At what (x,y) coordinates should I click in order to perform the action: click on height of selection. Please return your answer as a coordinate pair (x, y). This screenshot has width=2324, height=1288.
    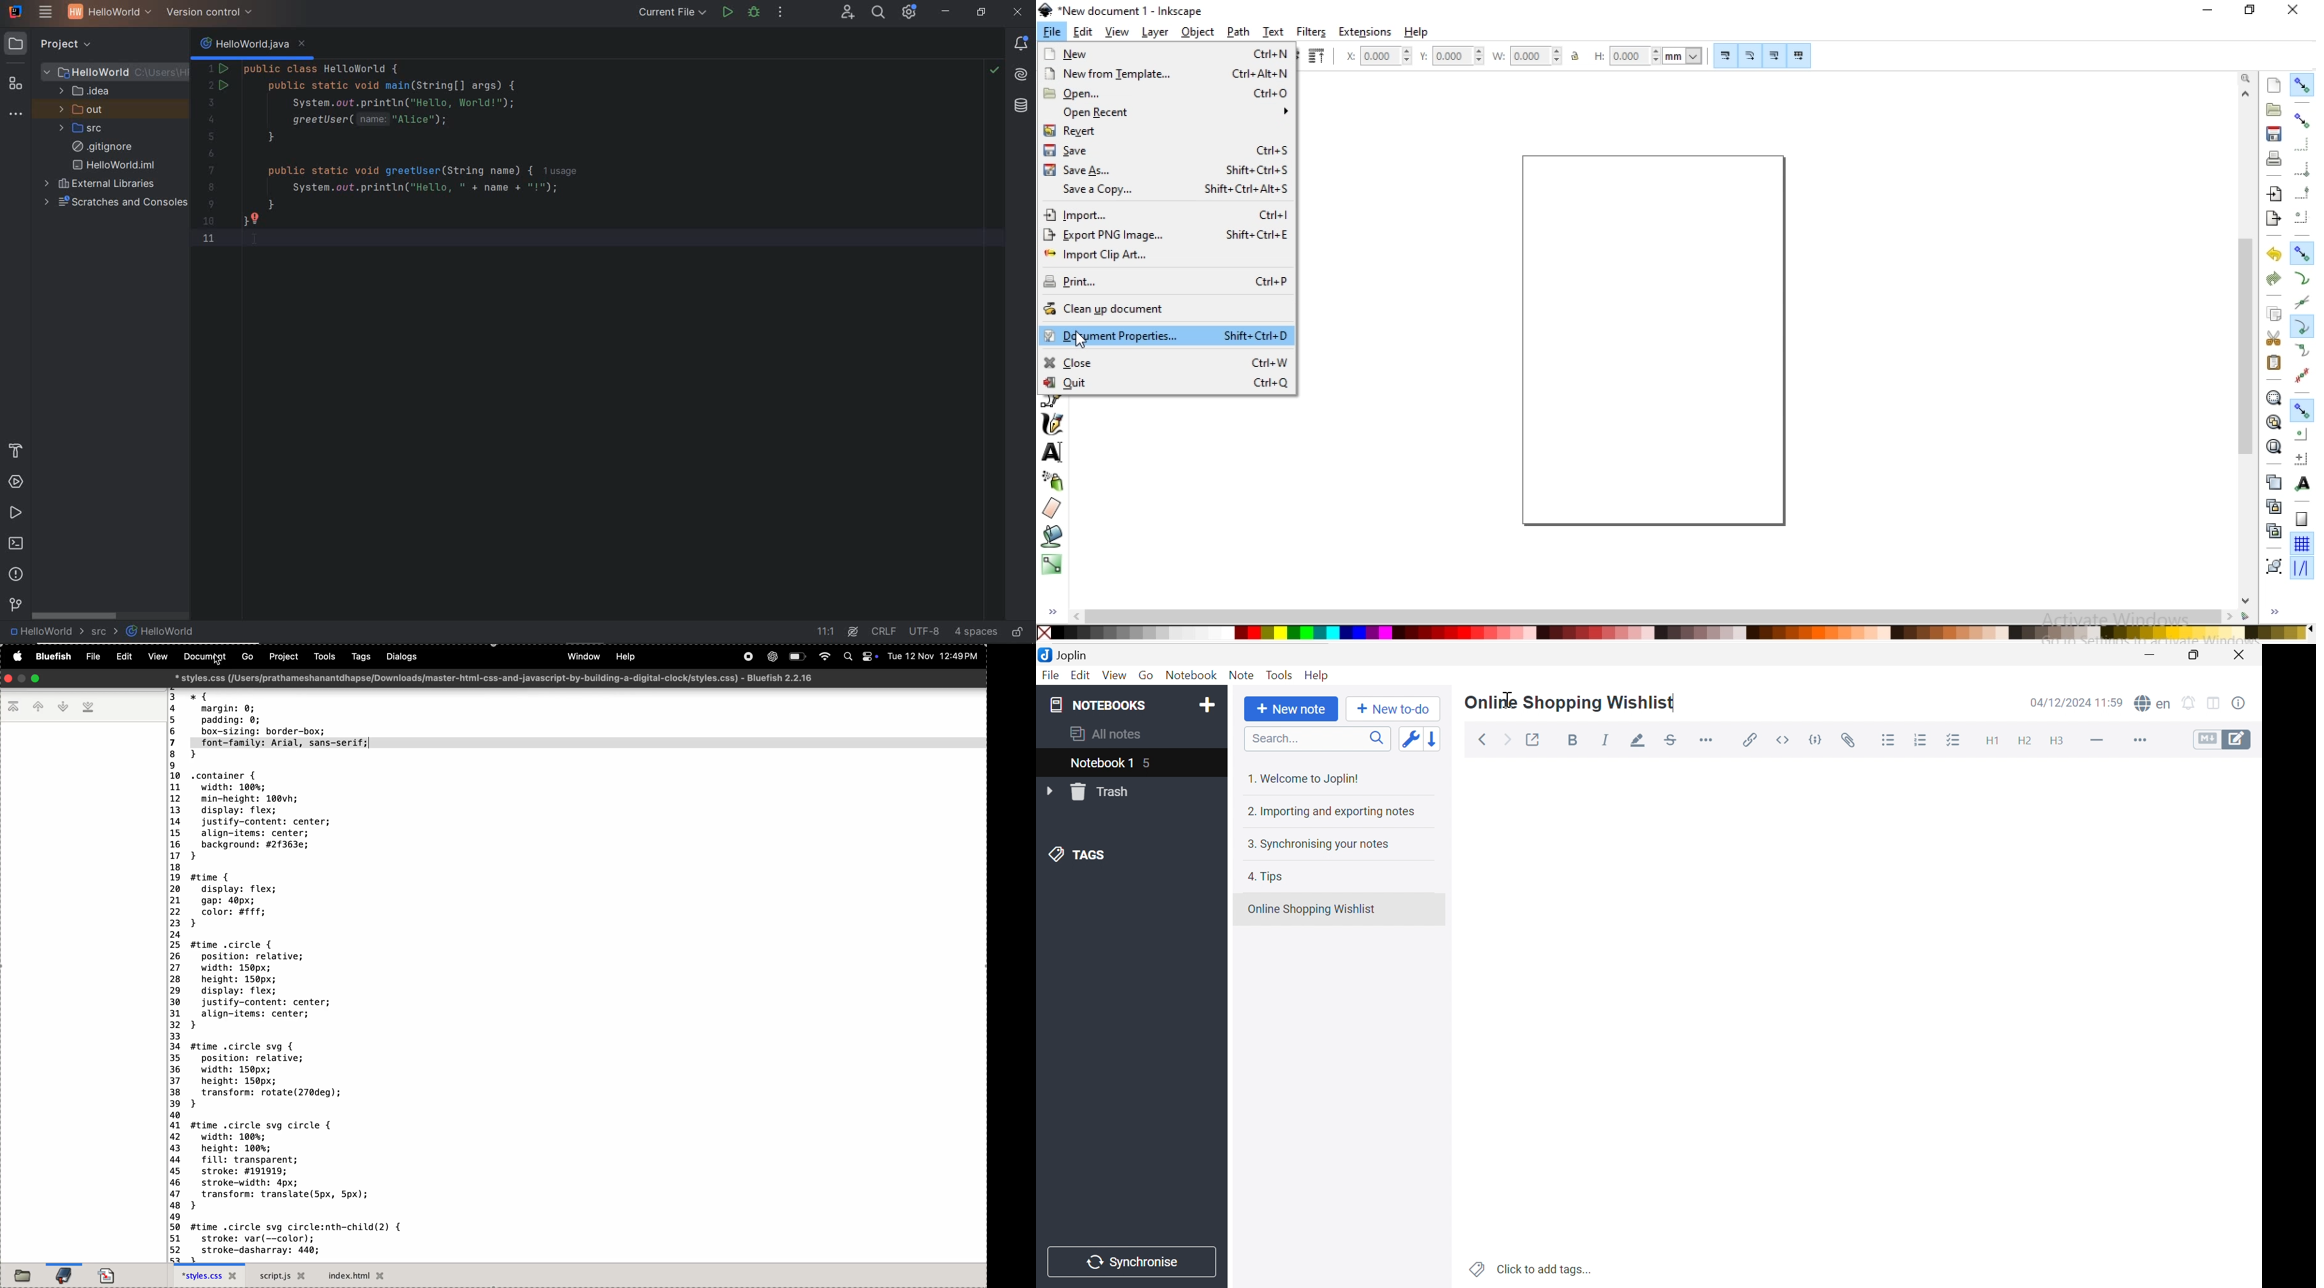
    Looking at the image, I should click on (1650, 56).